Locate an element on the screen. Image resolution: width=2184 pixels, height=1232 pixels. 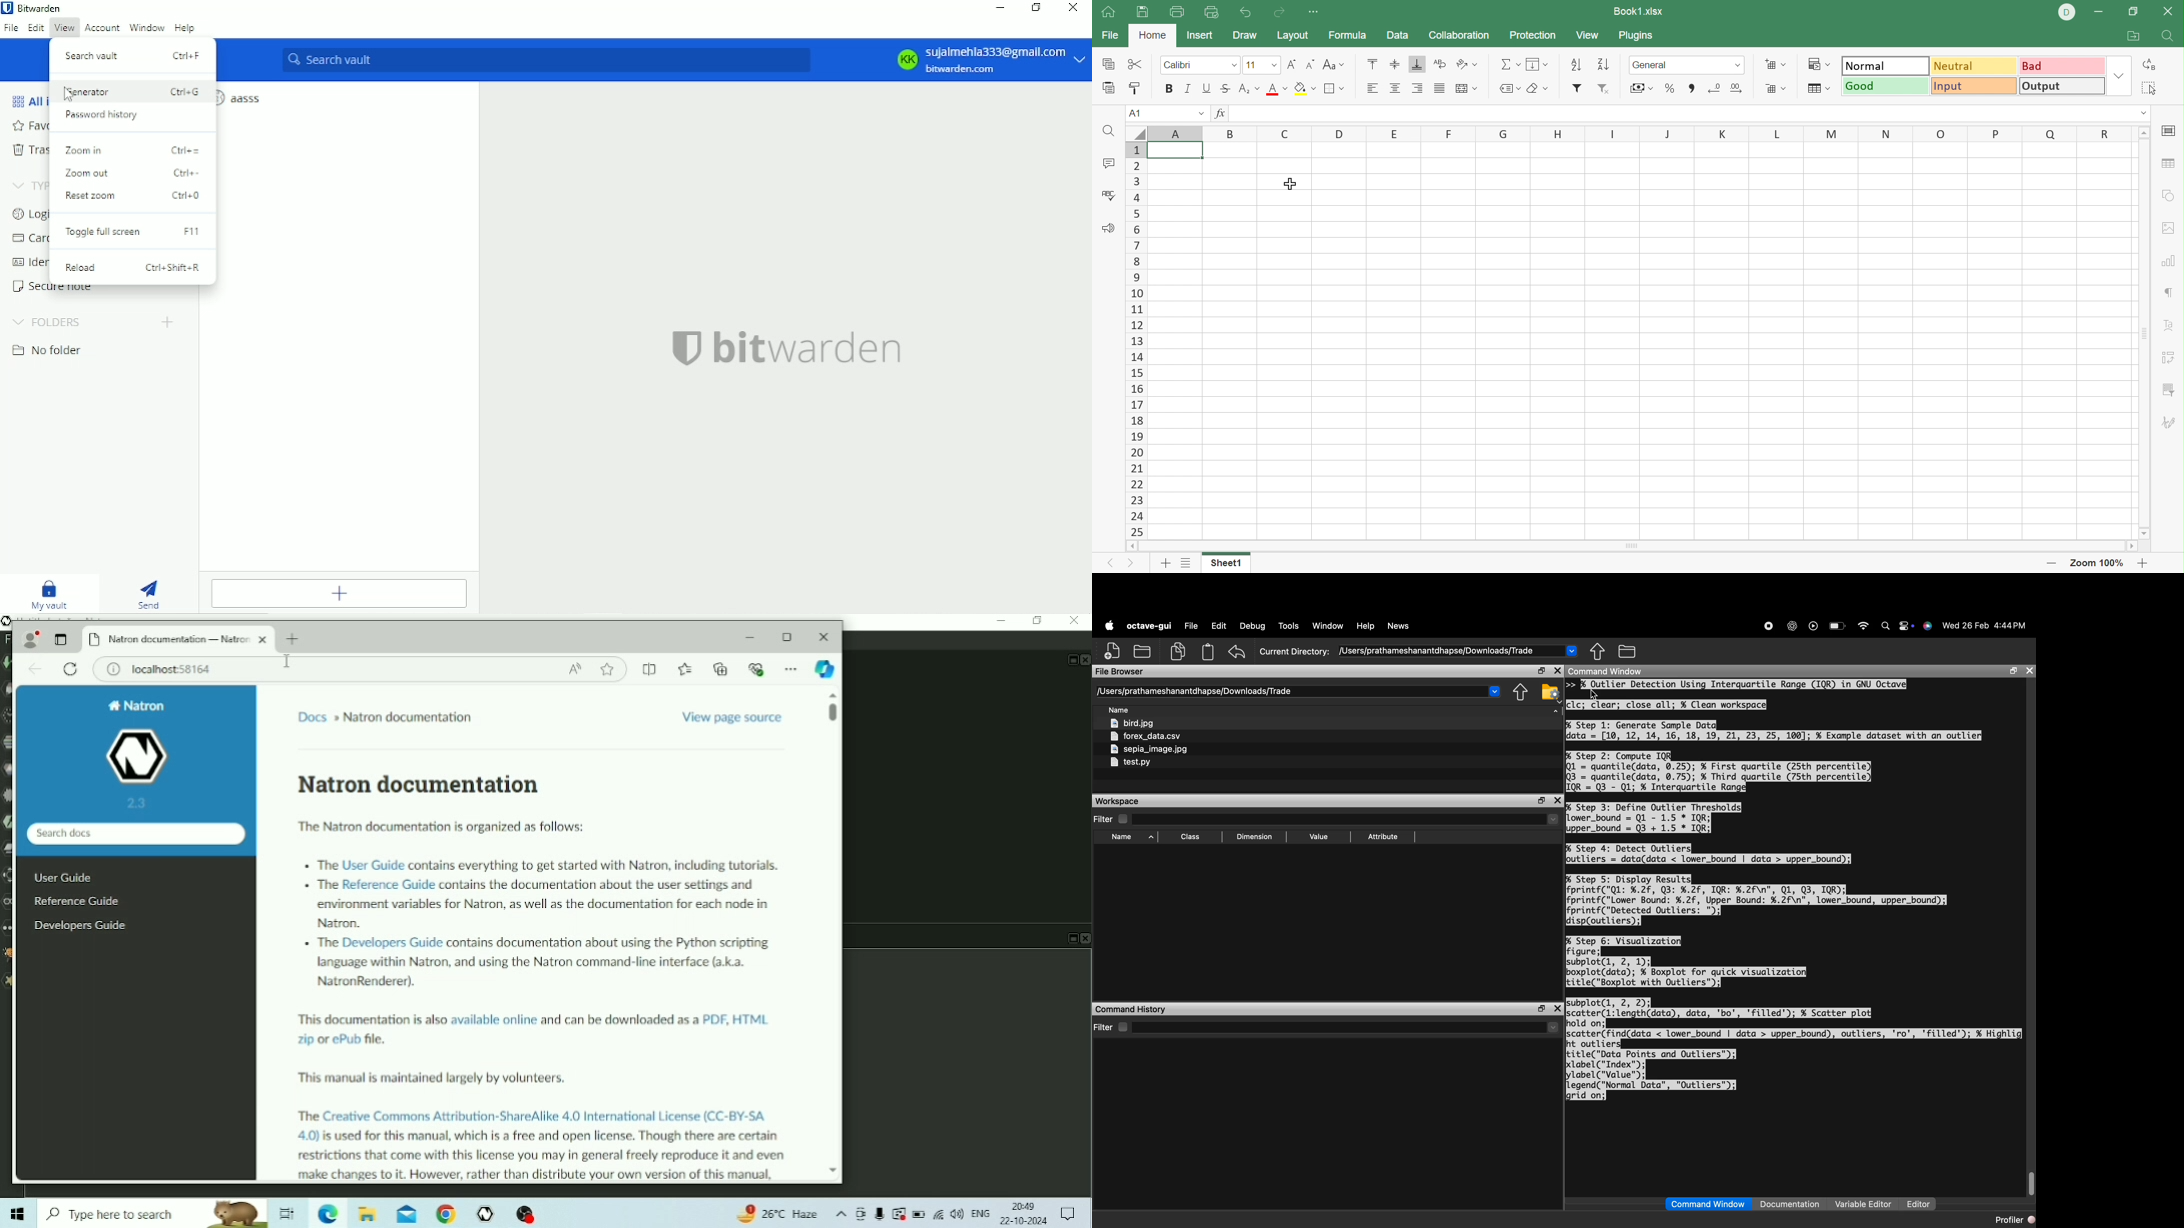
[Users/prathameshanantdhapse/Downloads/Trade is located at coordinates (1196, 691).